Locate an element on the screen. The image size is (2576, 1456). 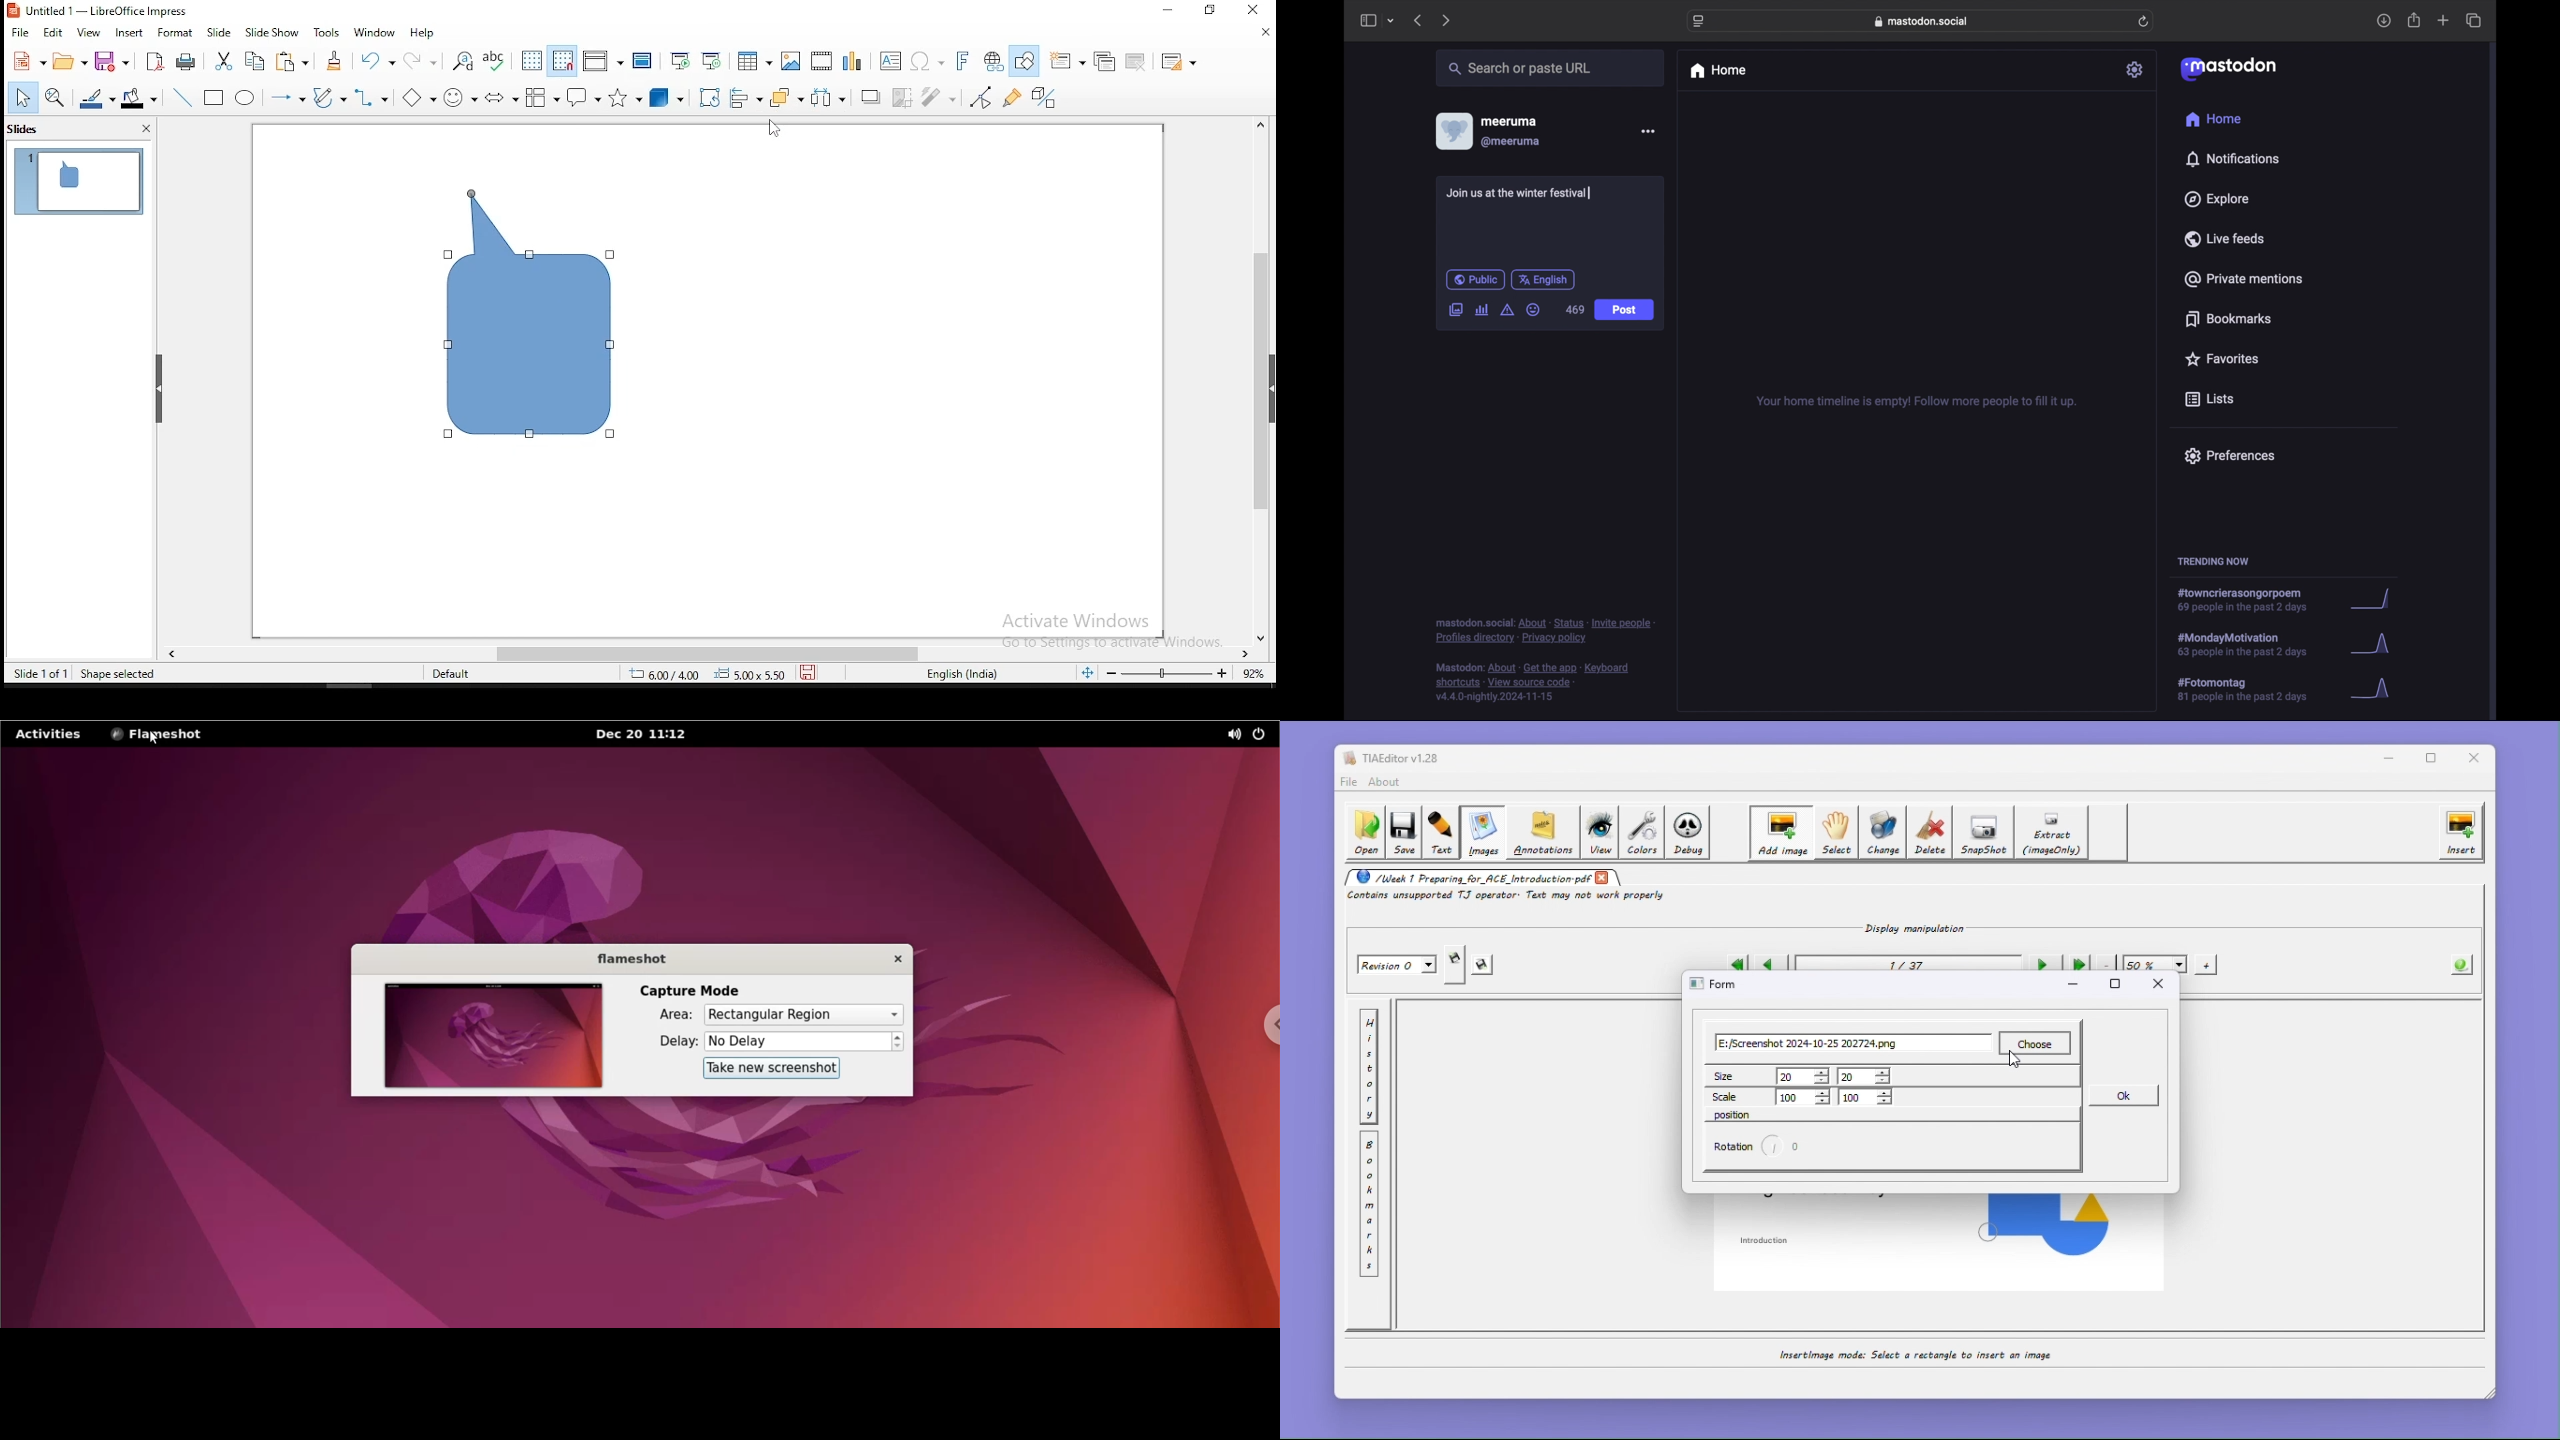
new tab is located at coordinates (2443, 20).